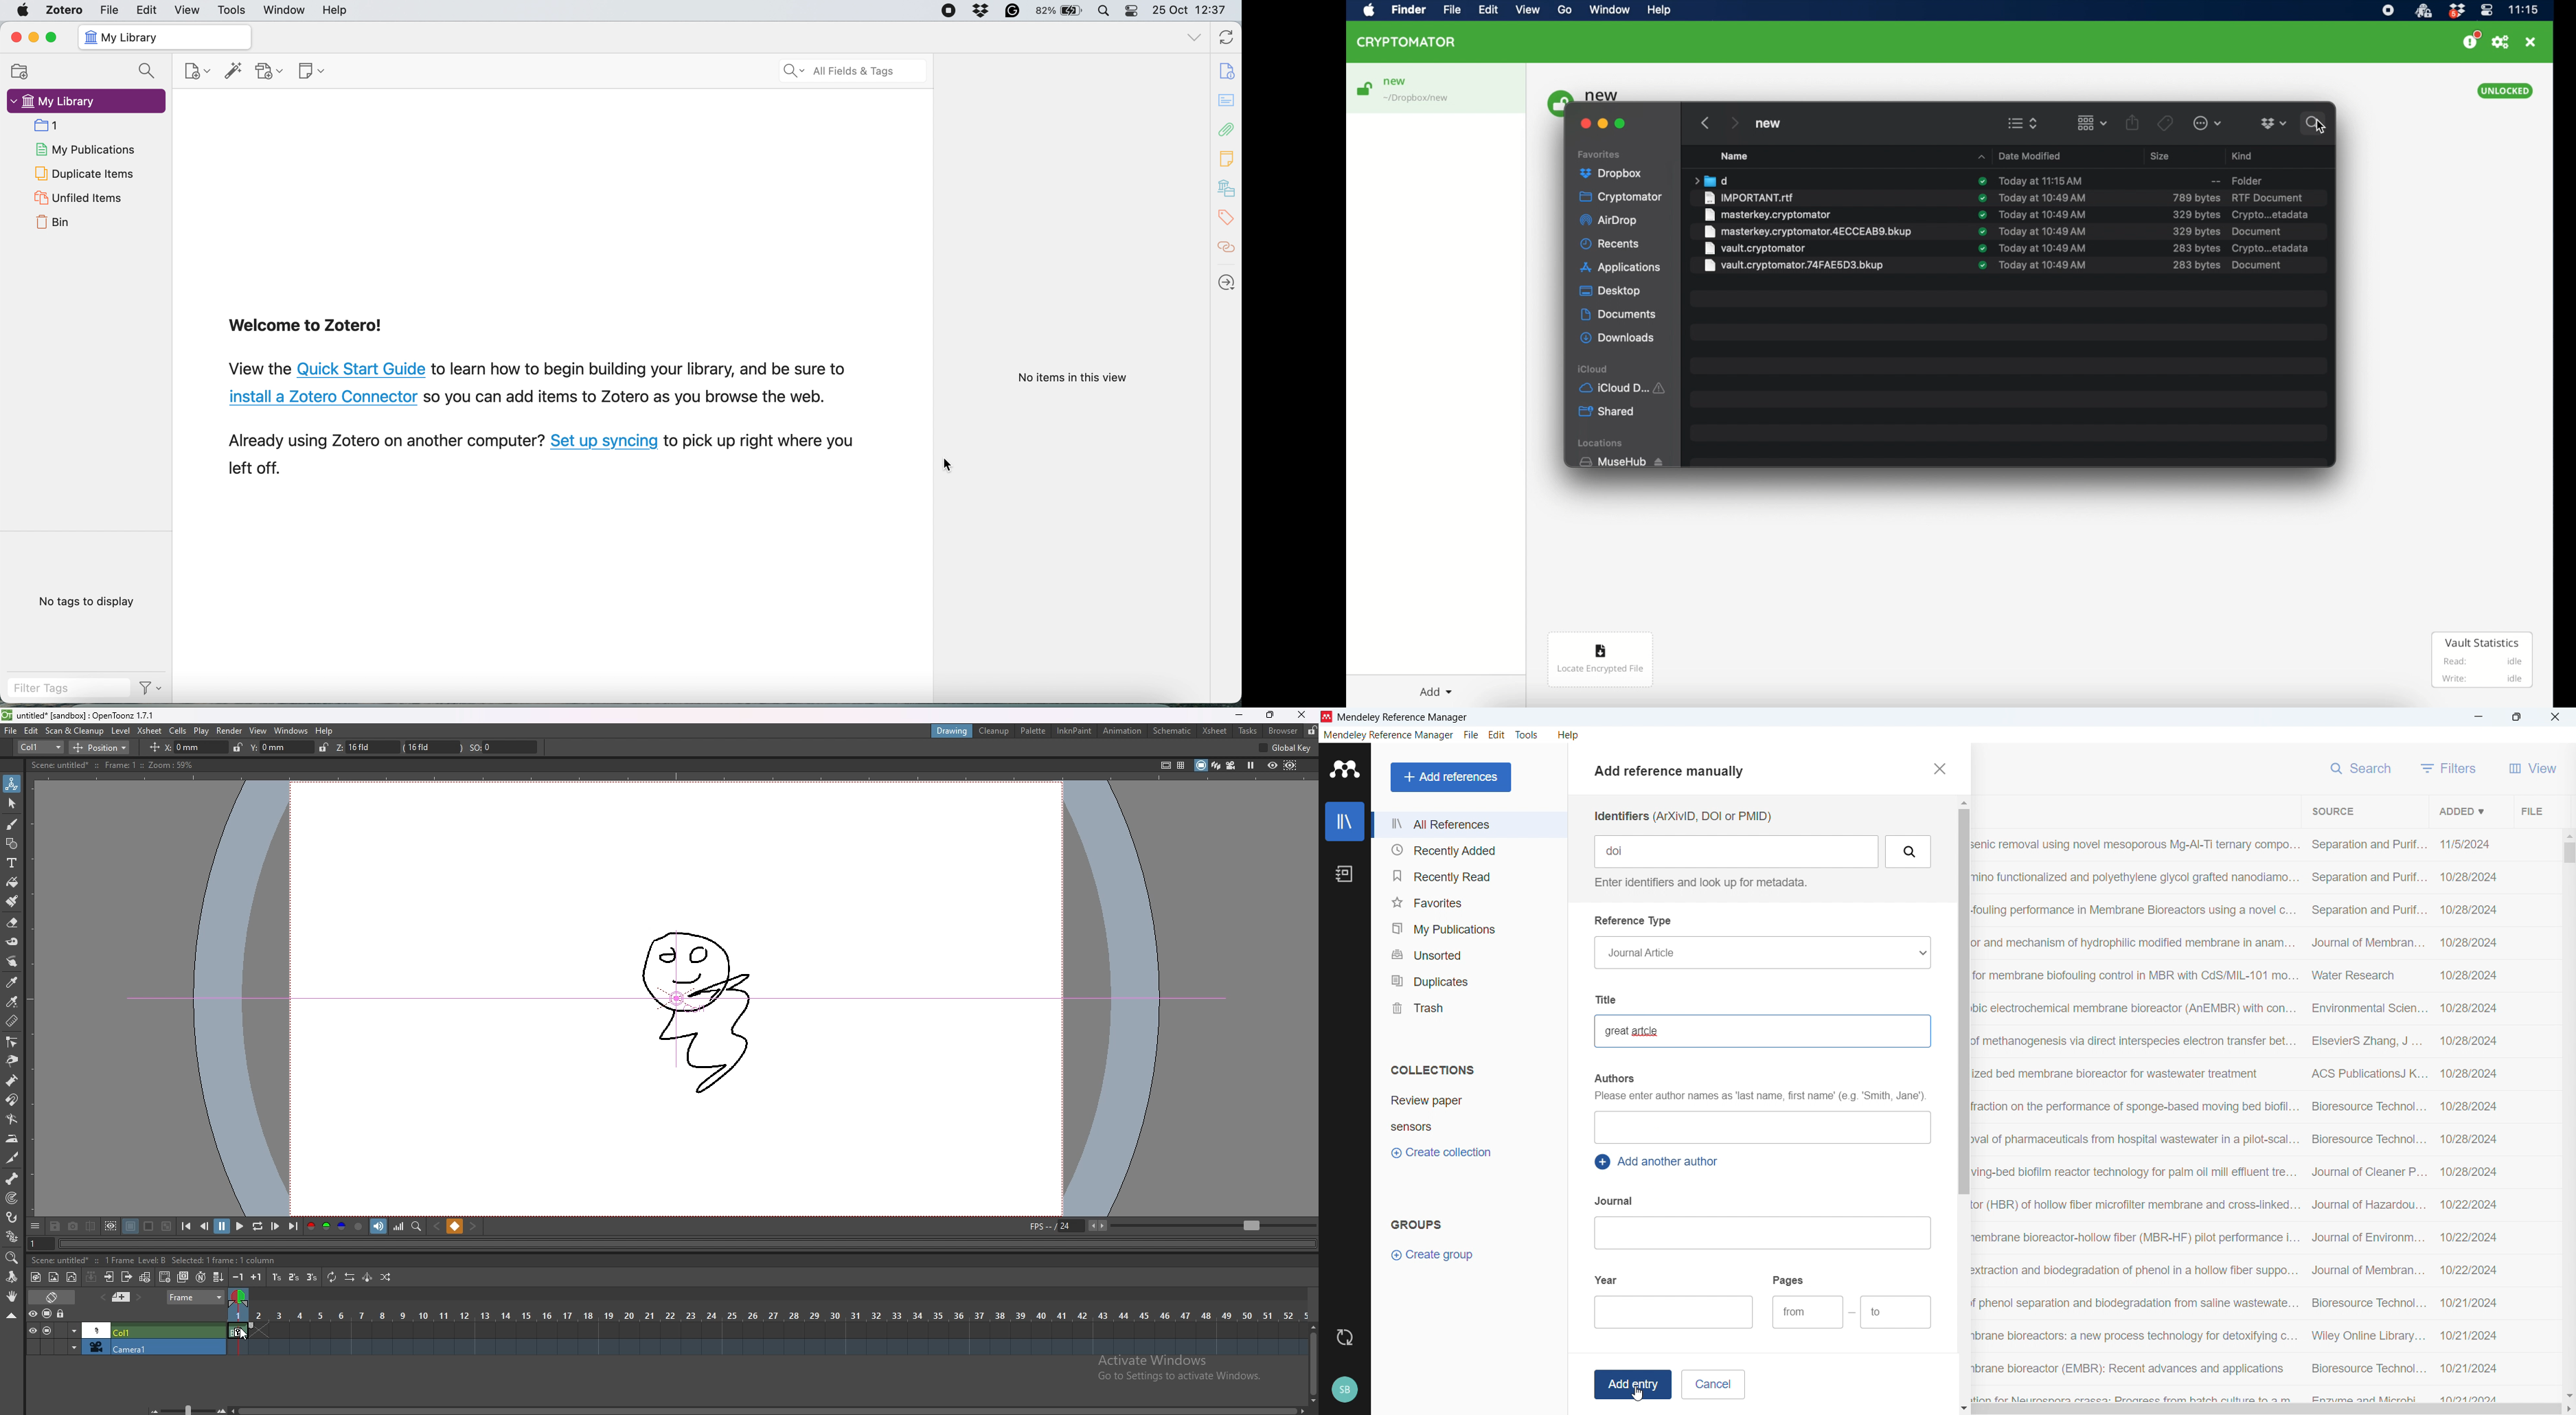  What do you see at coordinates (1060, 9) in the screenshot?
I see `82% battery` at bounding box center [1060, 9].